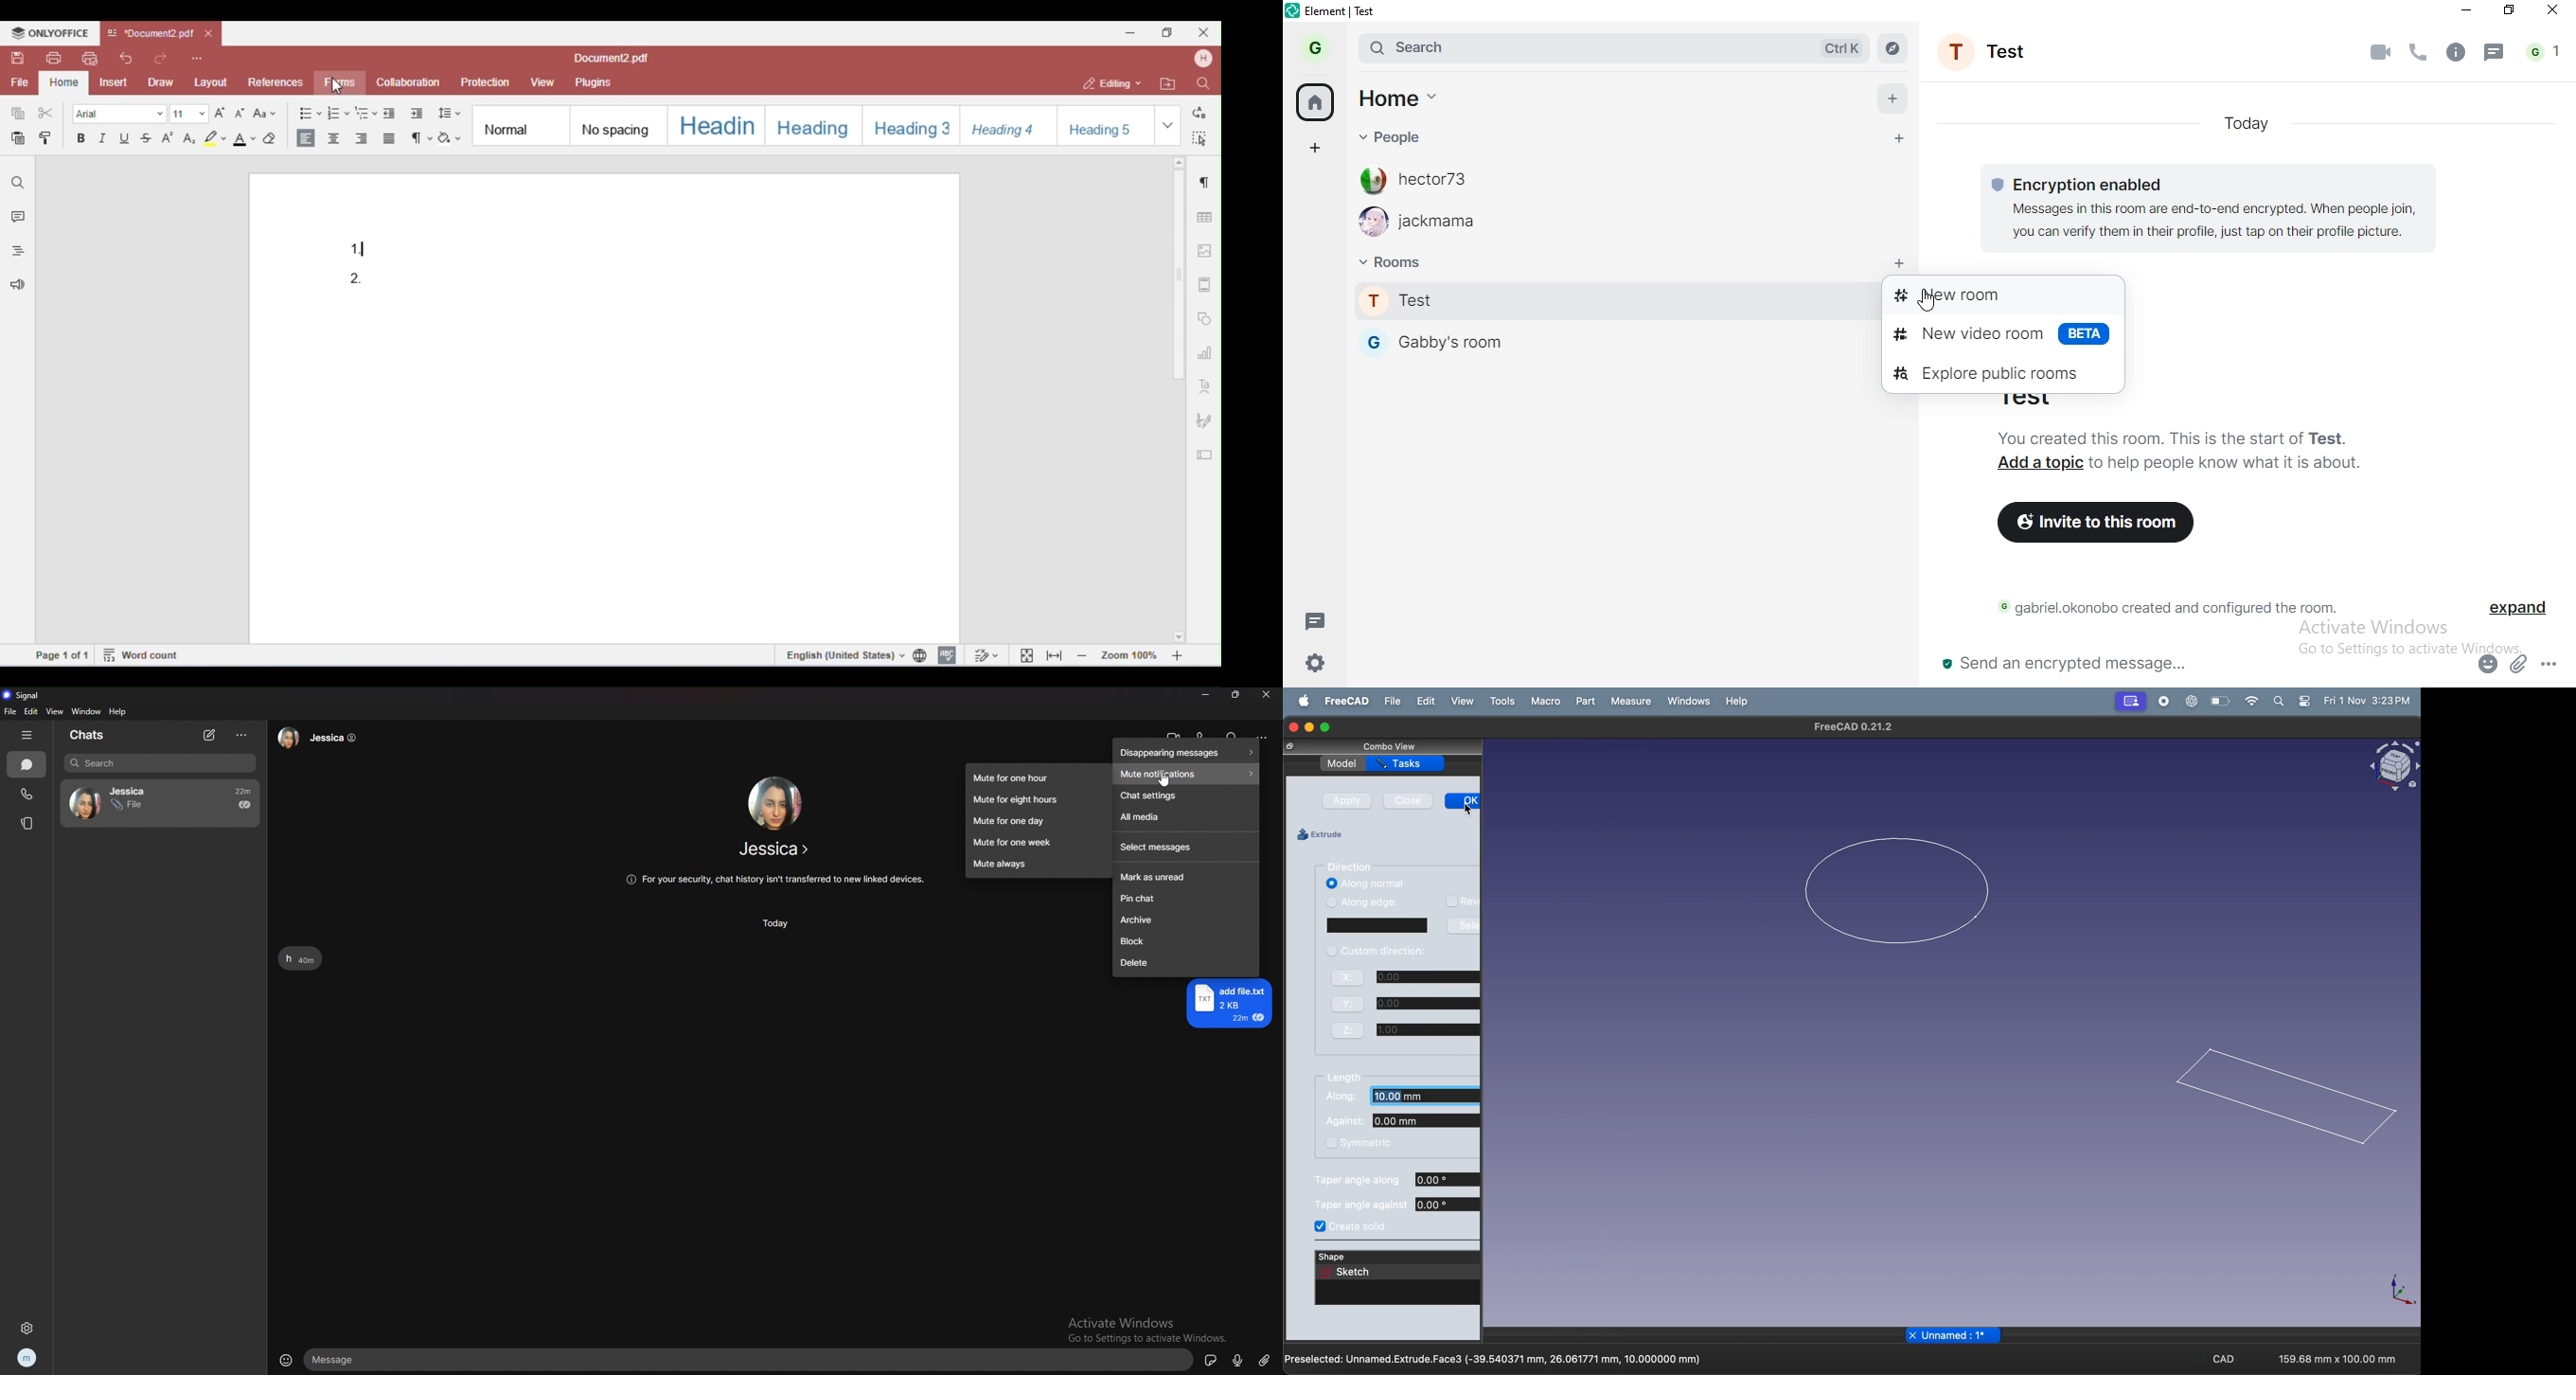  What do you see at coordinates (1346, 801) in the screenshot?
I see `Apply` at bounding box center [1346, 801].